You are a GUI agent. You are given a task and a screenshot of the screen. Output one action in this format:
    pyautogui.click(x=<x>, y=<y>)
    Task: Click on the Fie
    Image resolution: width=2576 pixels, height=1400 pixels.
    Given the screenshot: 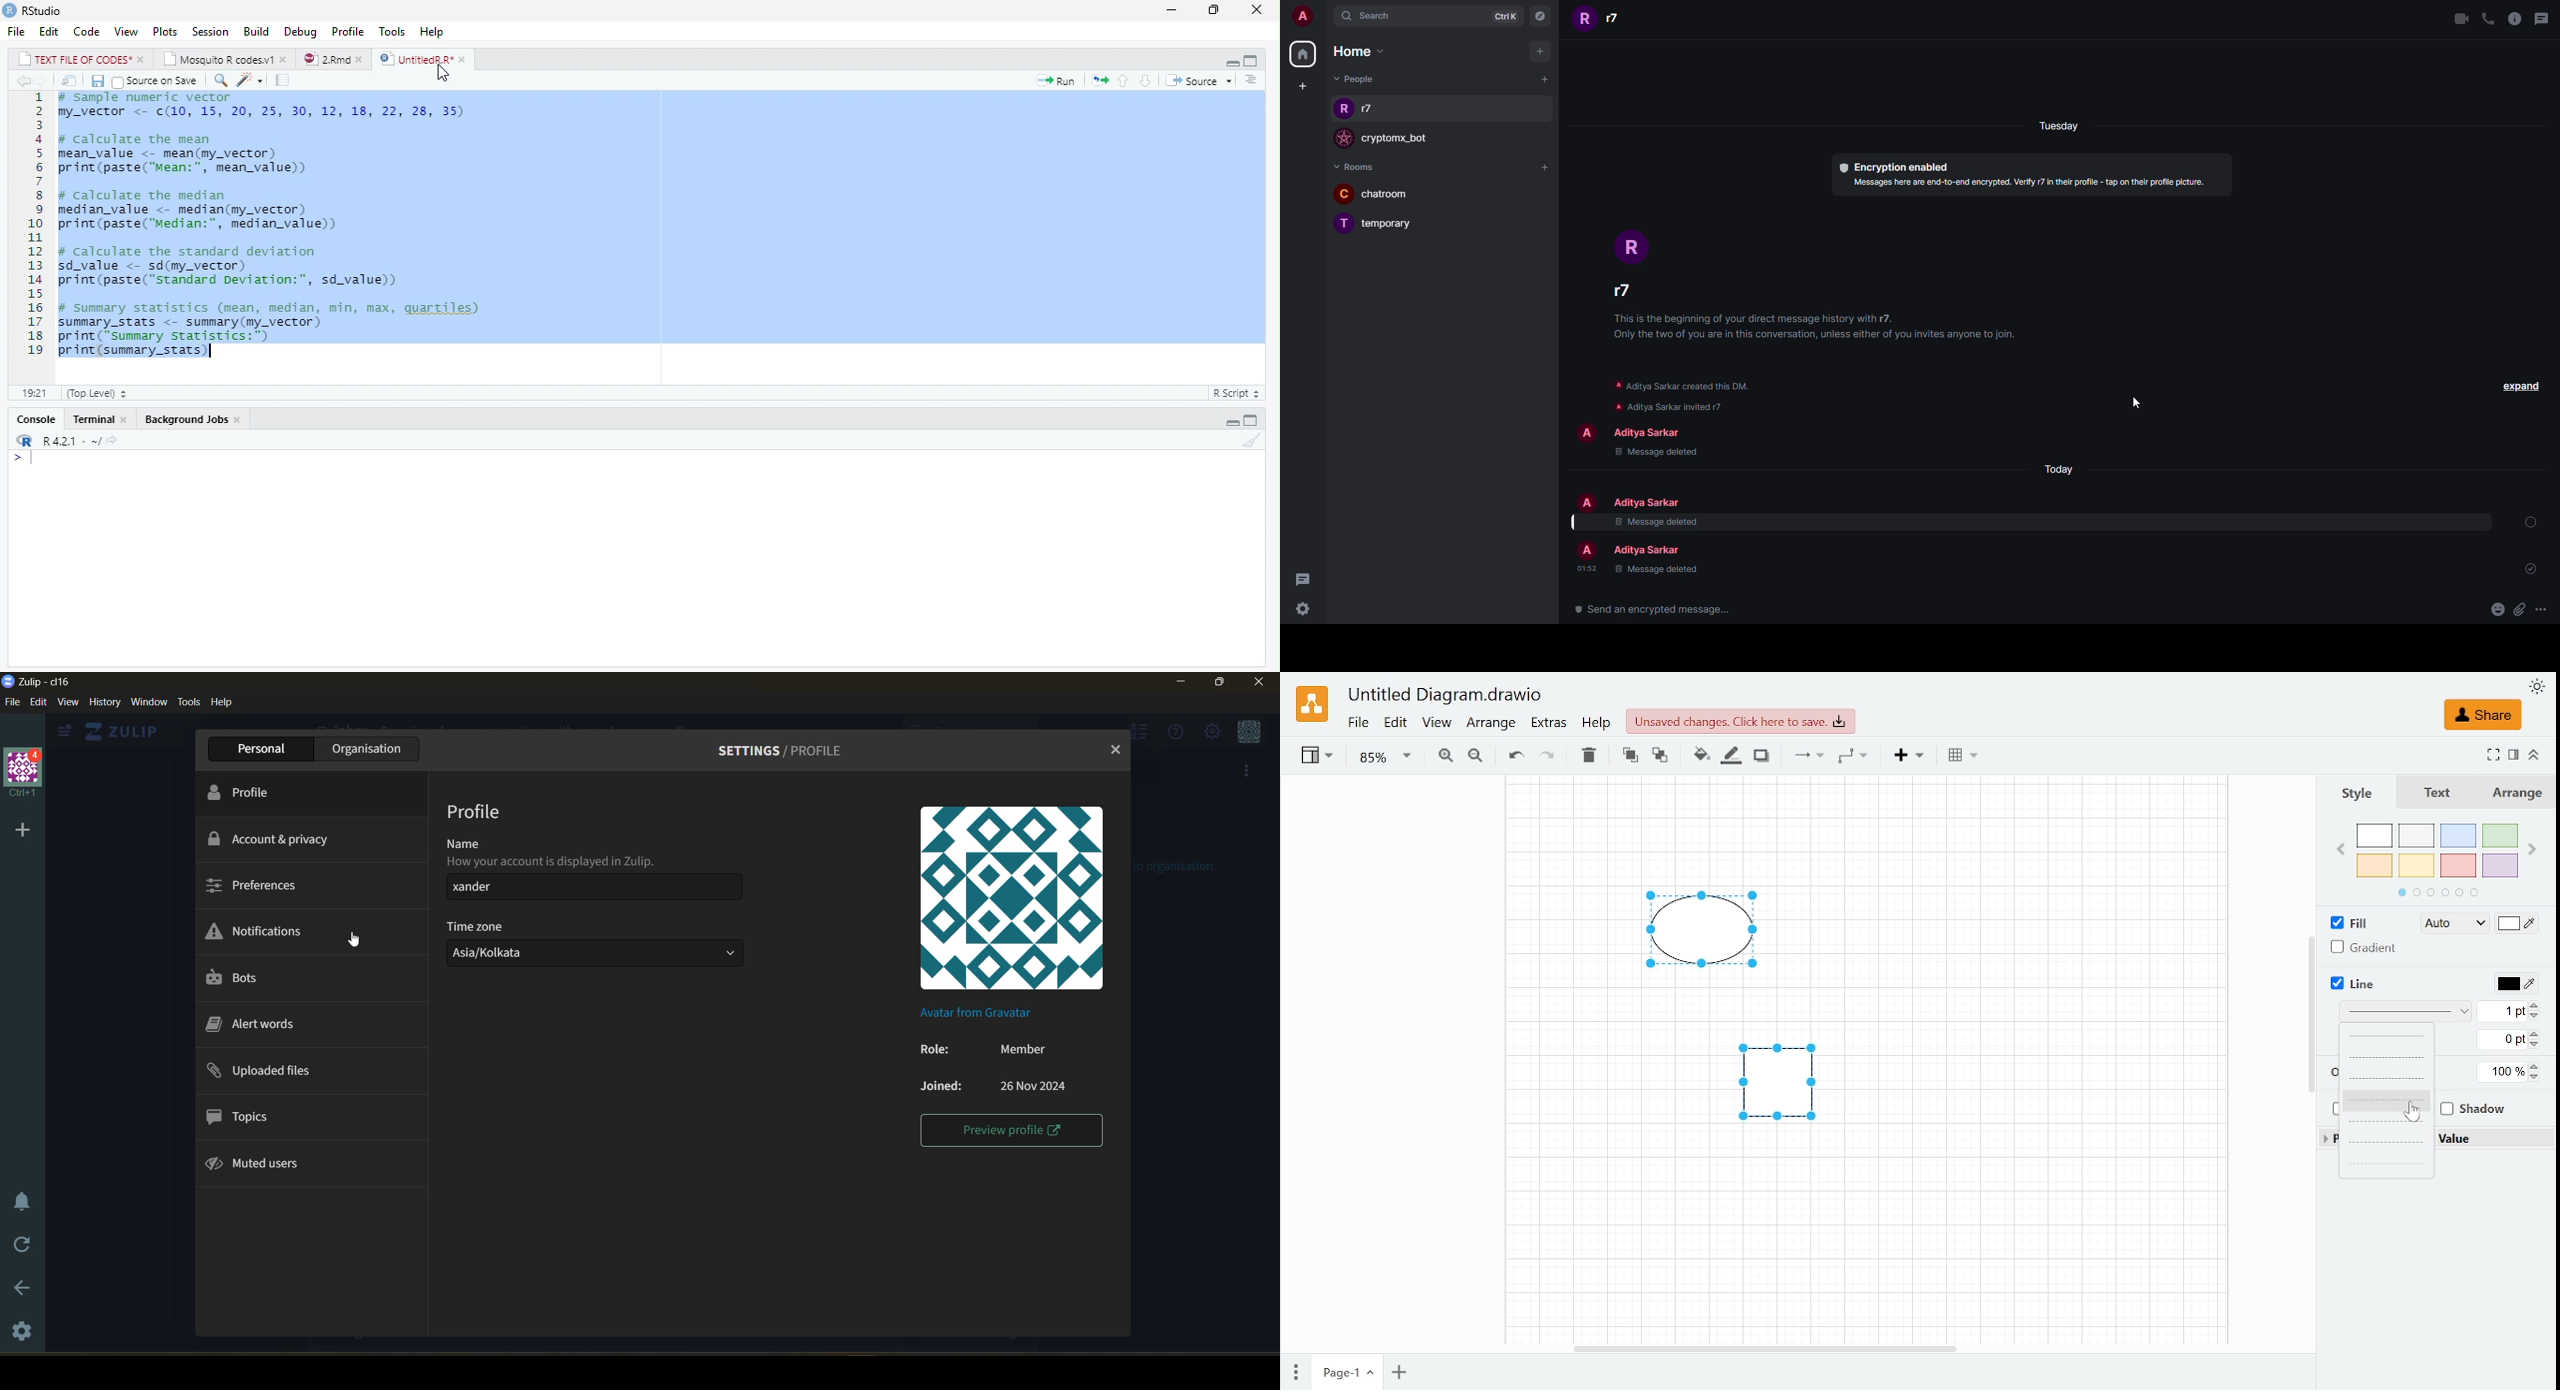 What is the action you would take?
    pyautogui.click(x=1358, y=724)
    